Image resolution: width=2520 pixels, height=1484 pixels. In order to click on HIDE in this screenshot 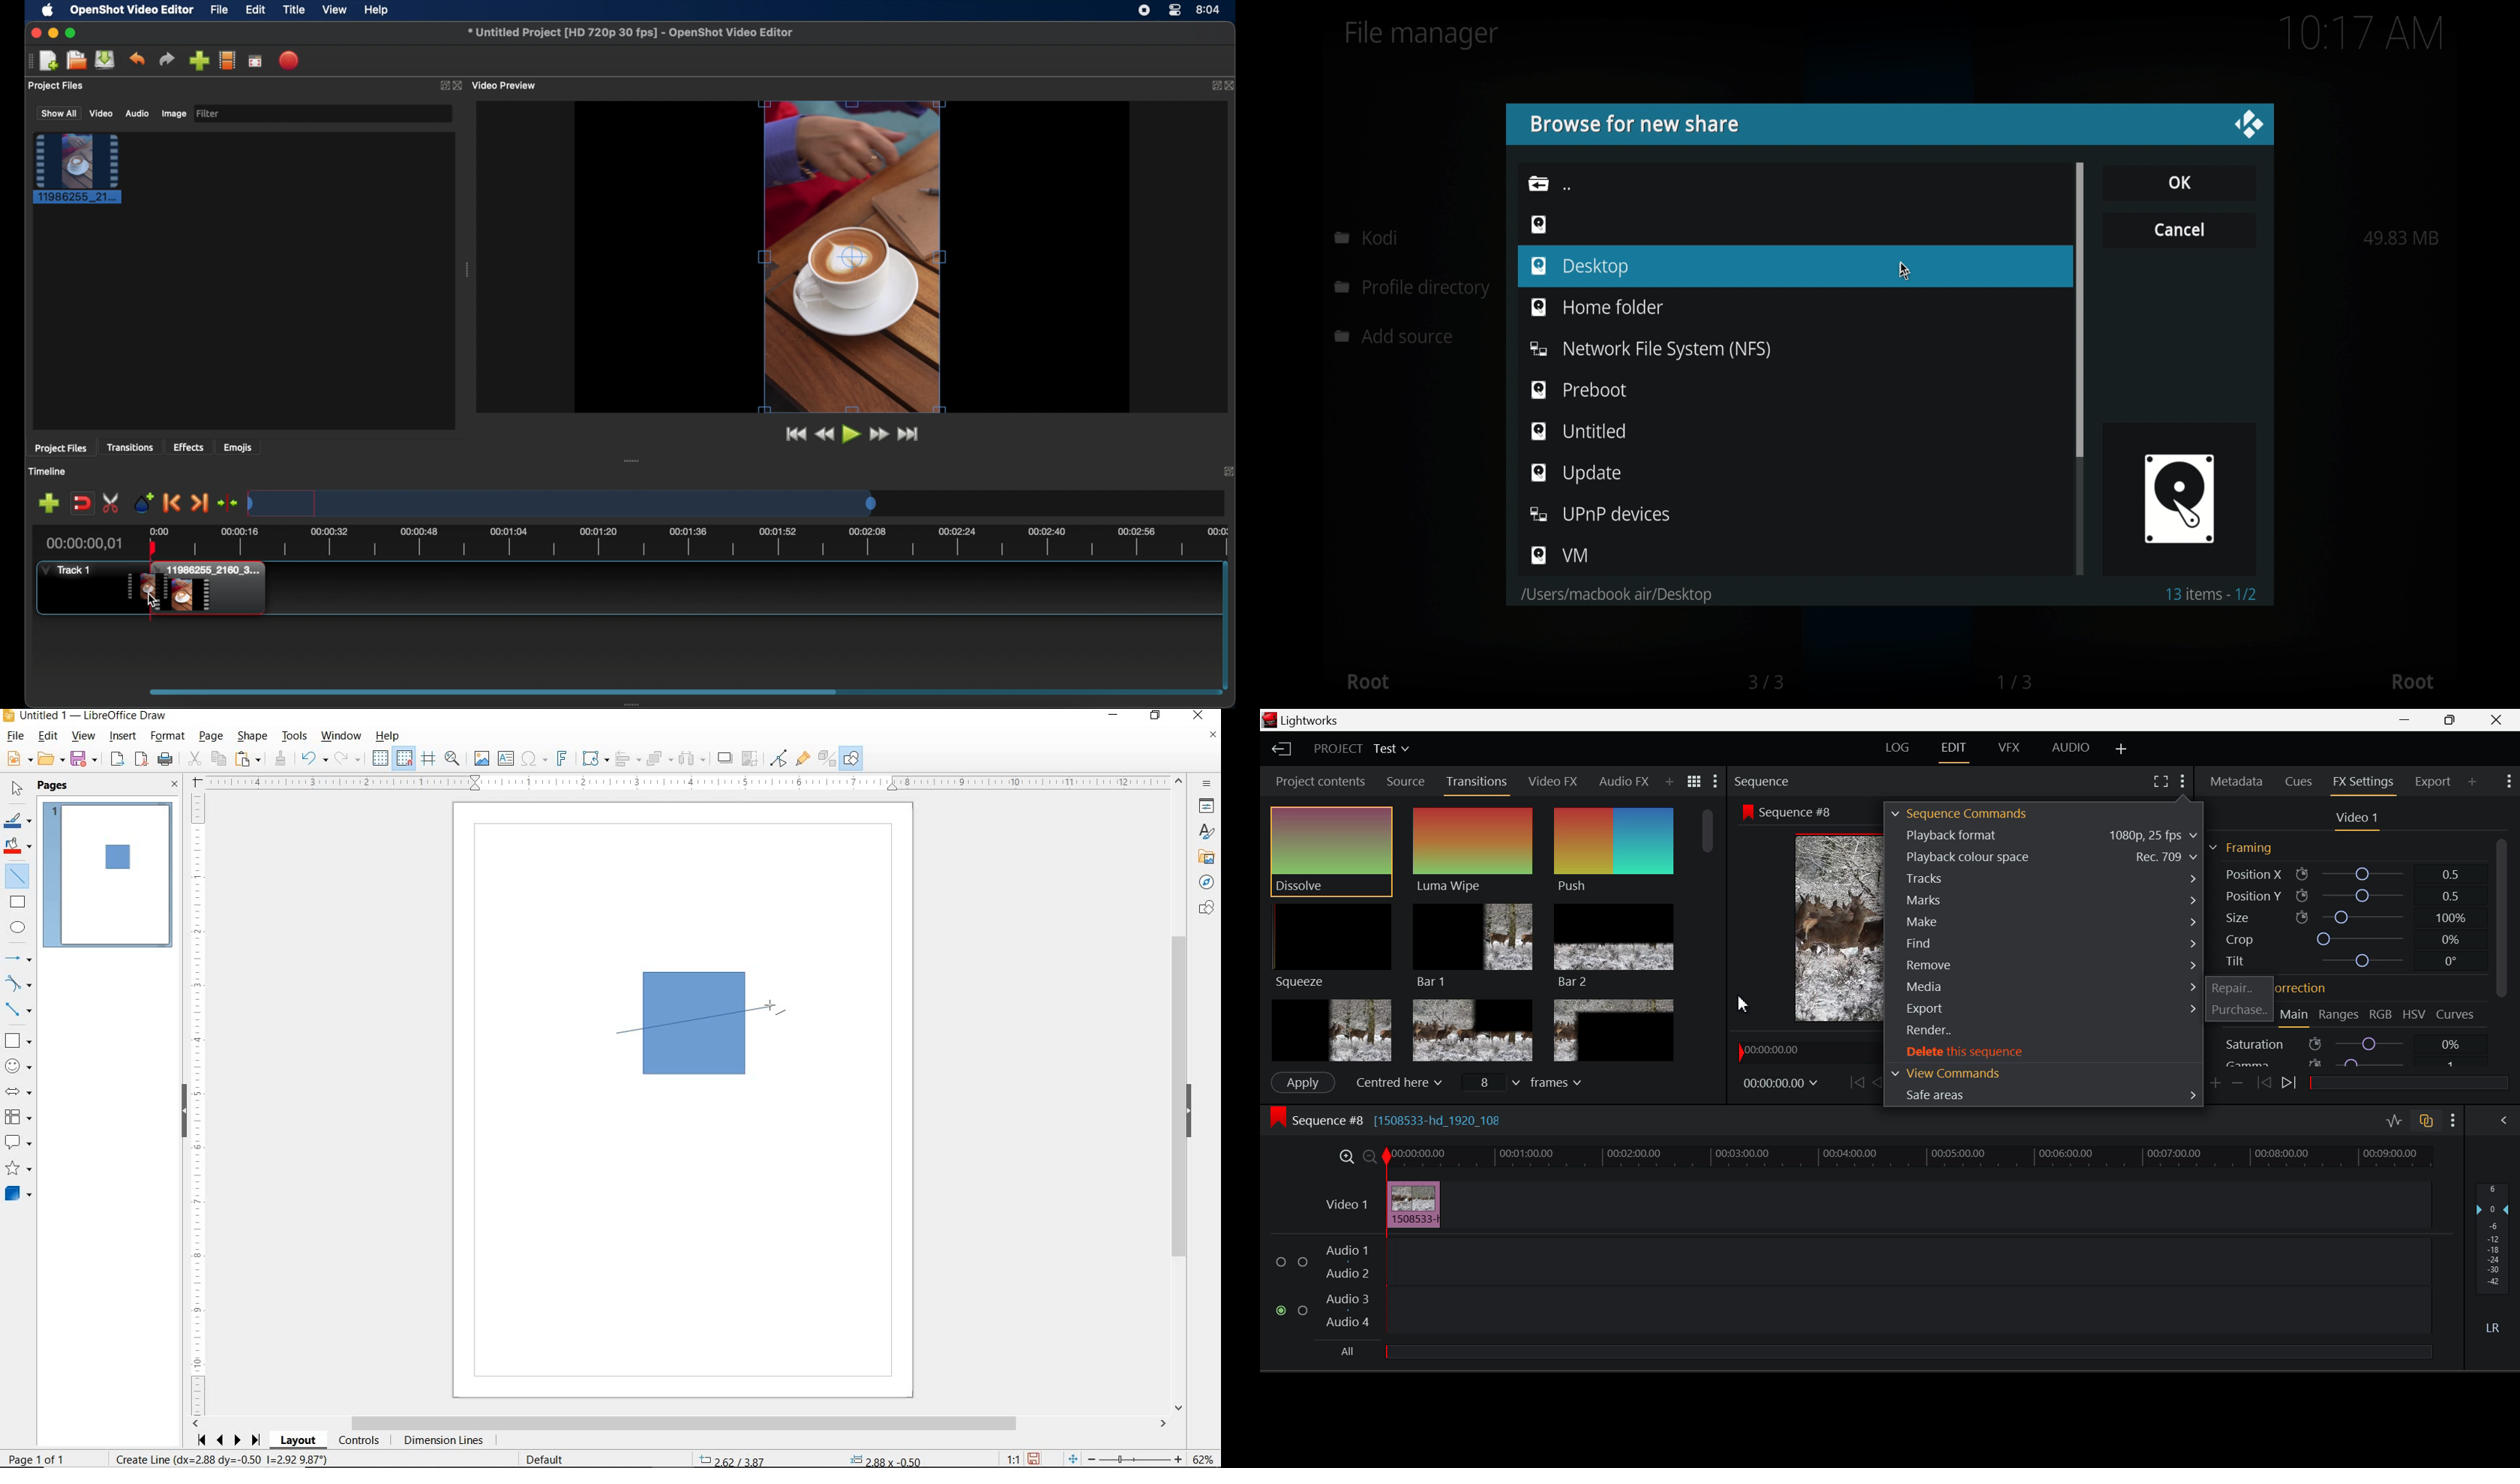, I will do `click(1189, 1112)`.